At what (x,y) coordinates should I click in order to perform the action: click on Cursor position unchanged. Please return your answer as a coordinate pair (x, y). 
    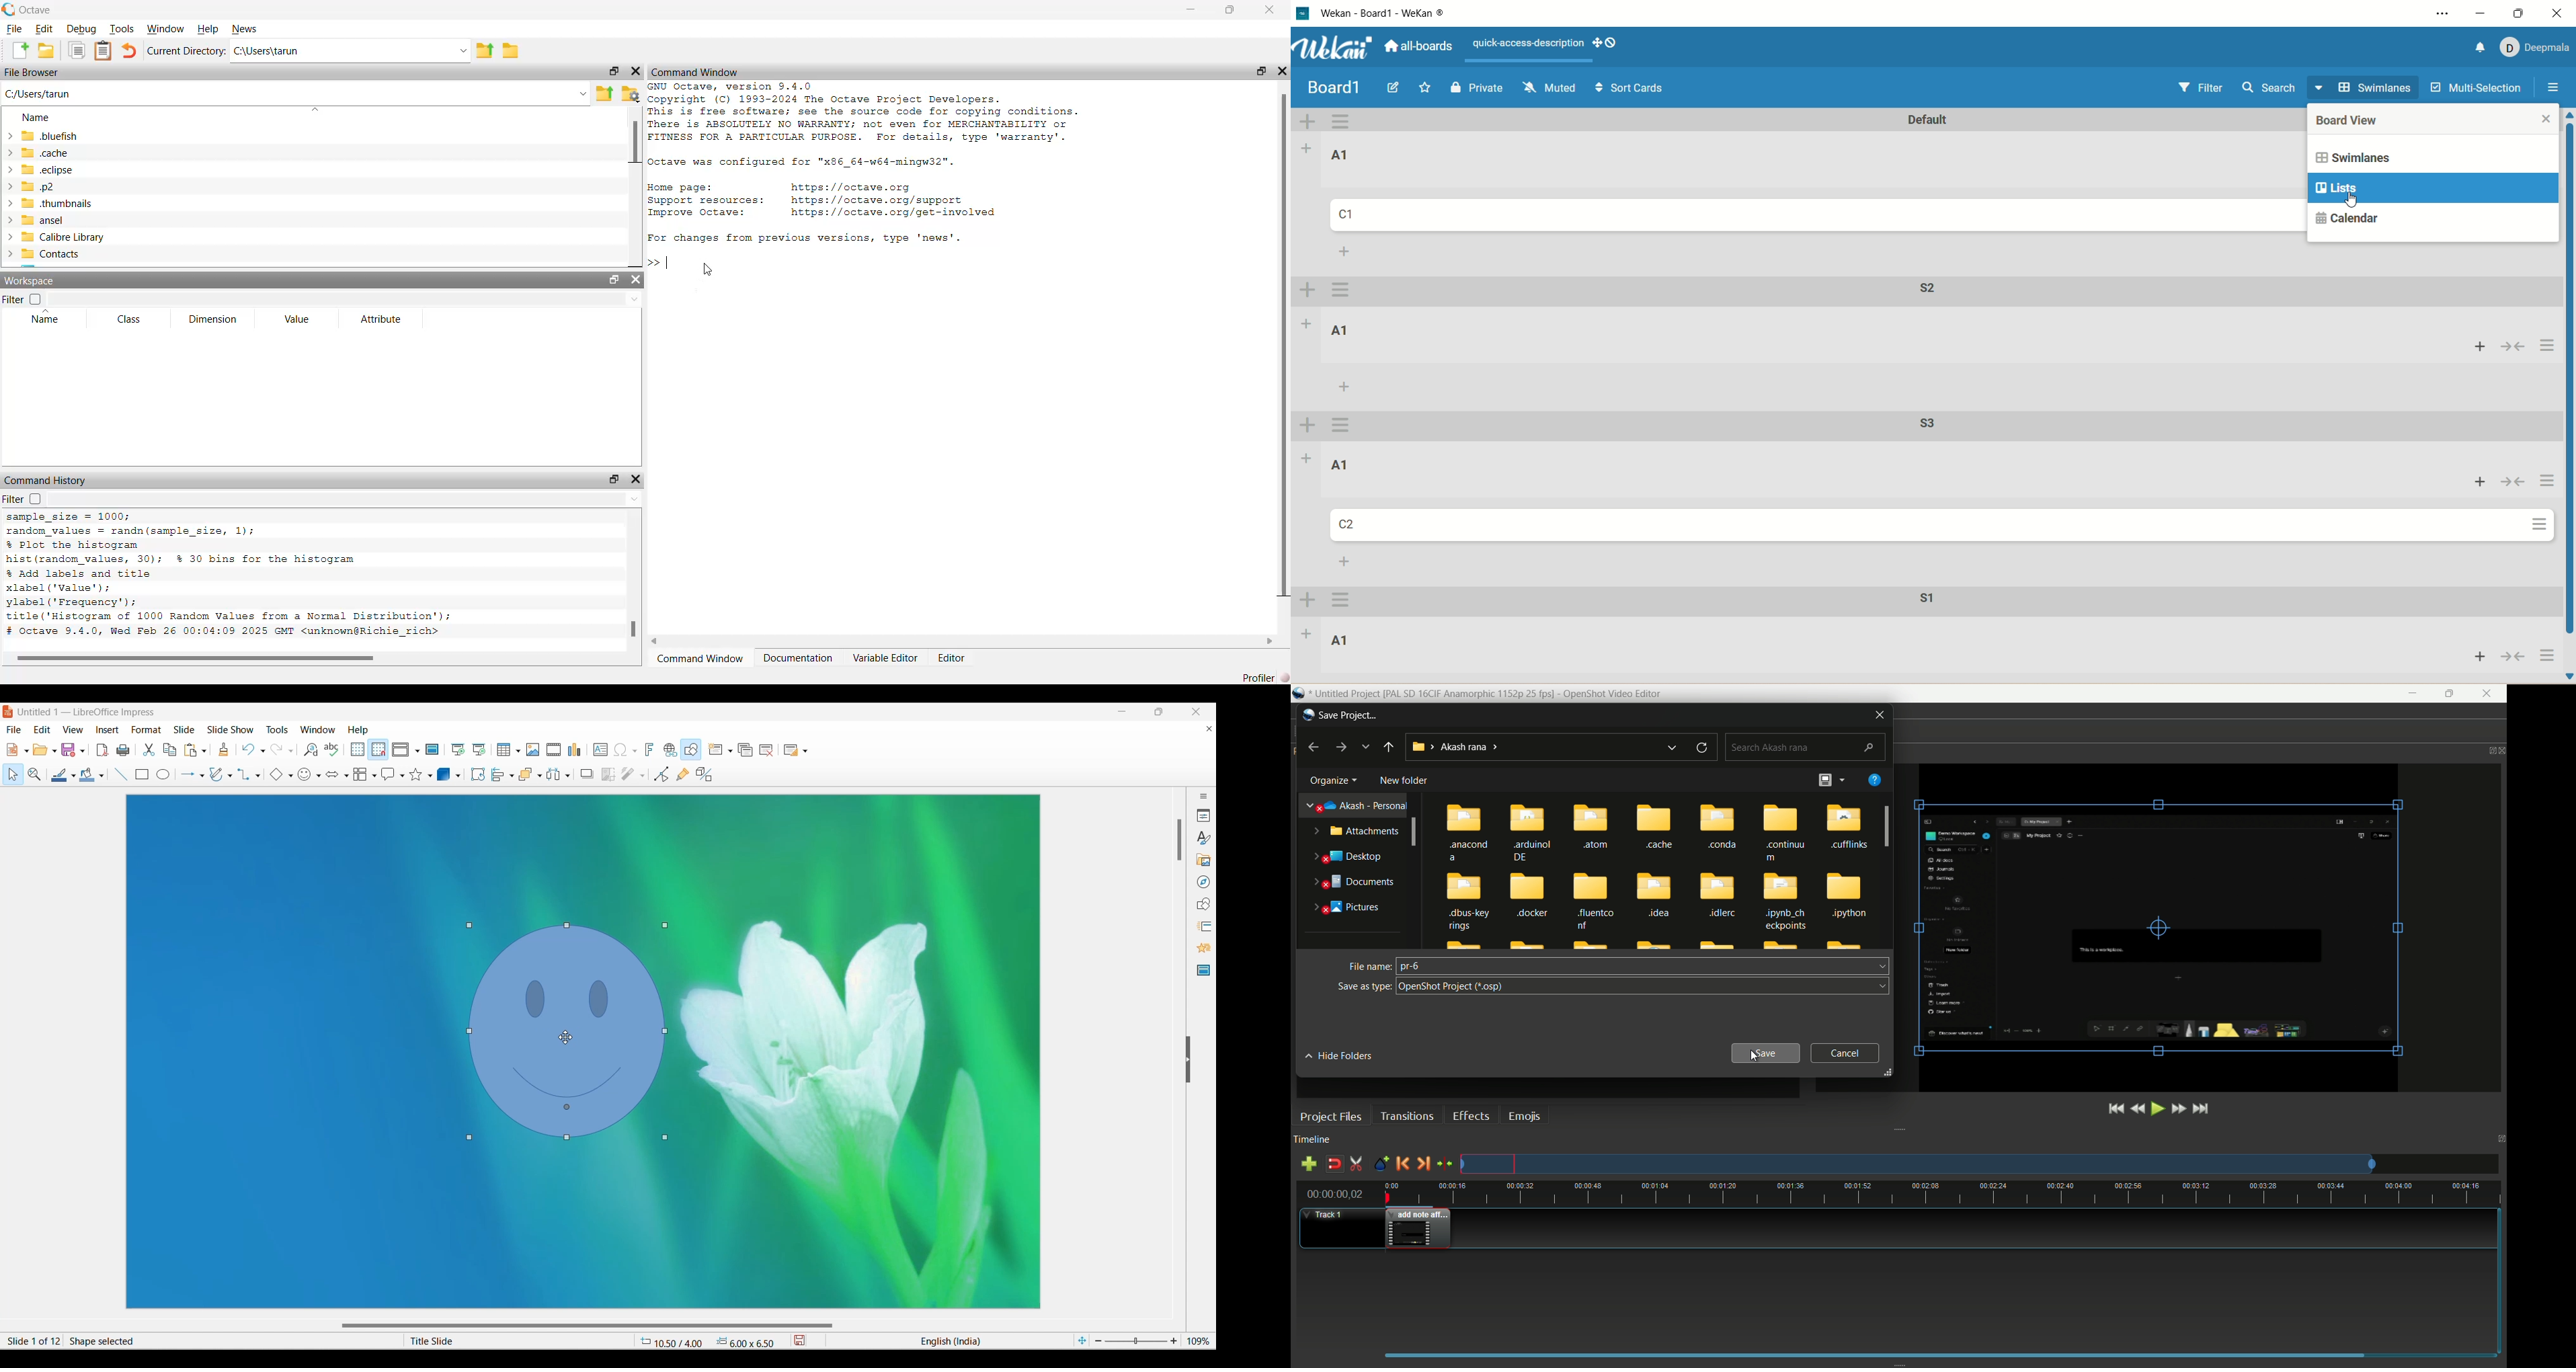
    Looking at the image, I should click on (566, 1037).